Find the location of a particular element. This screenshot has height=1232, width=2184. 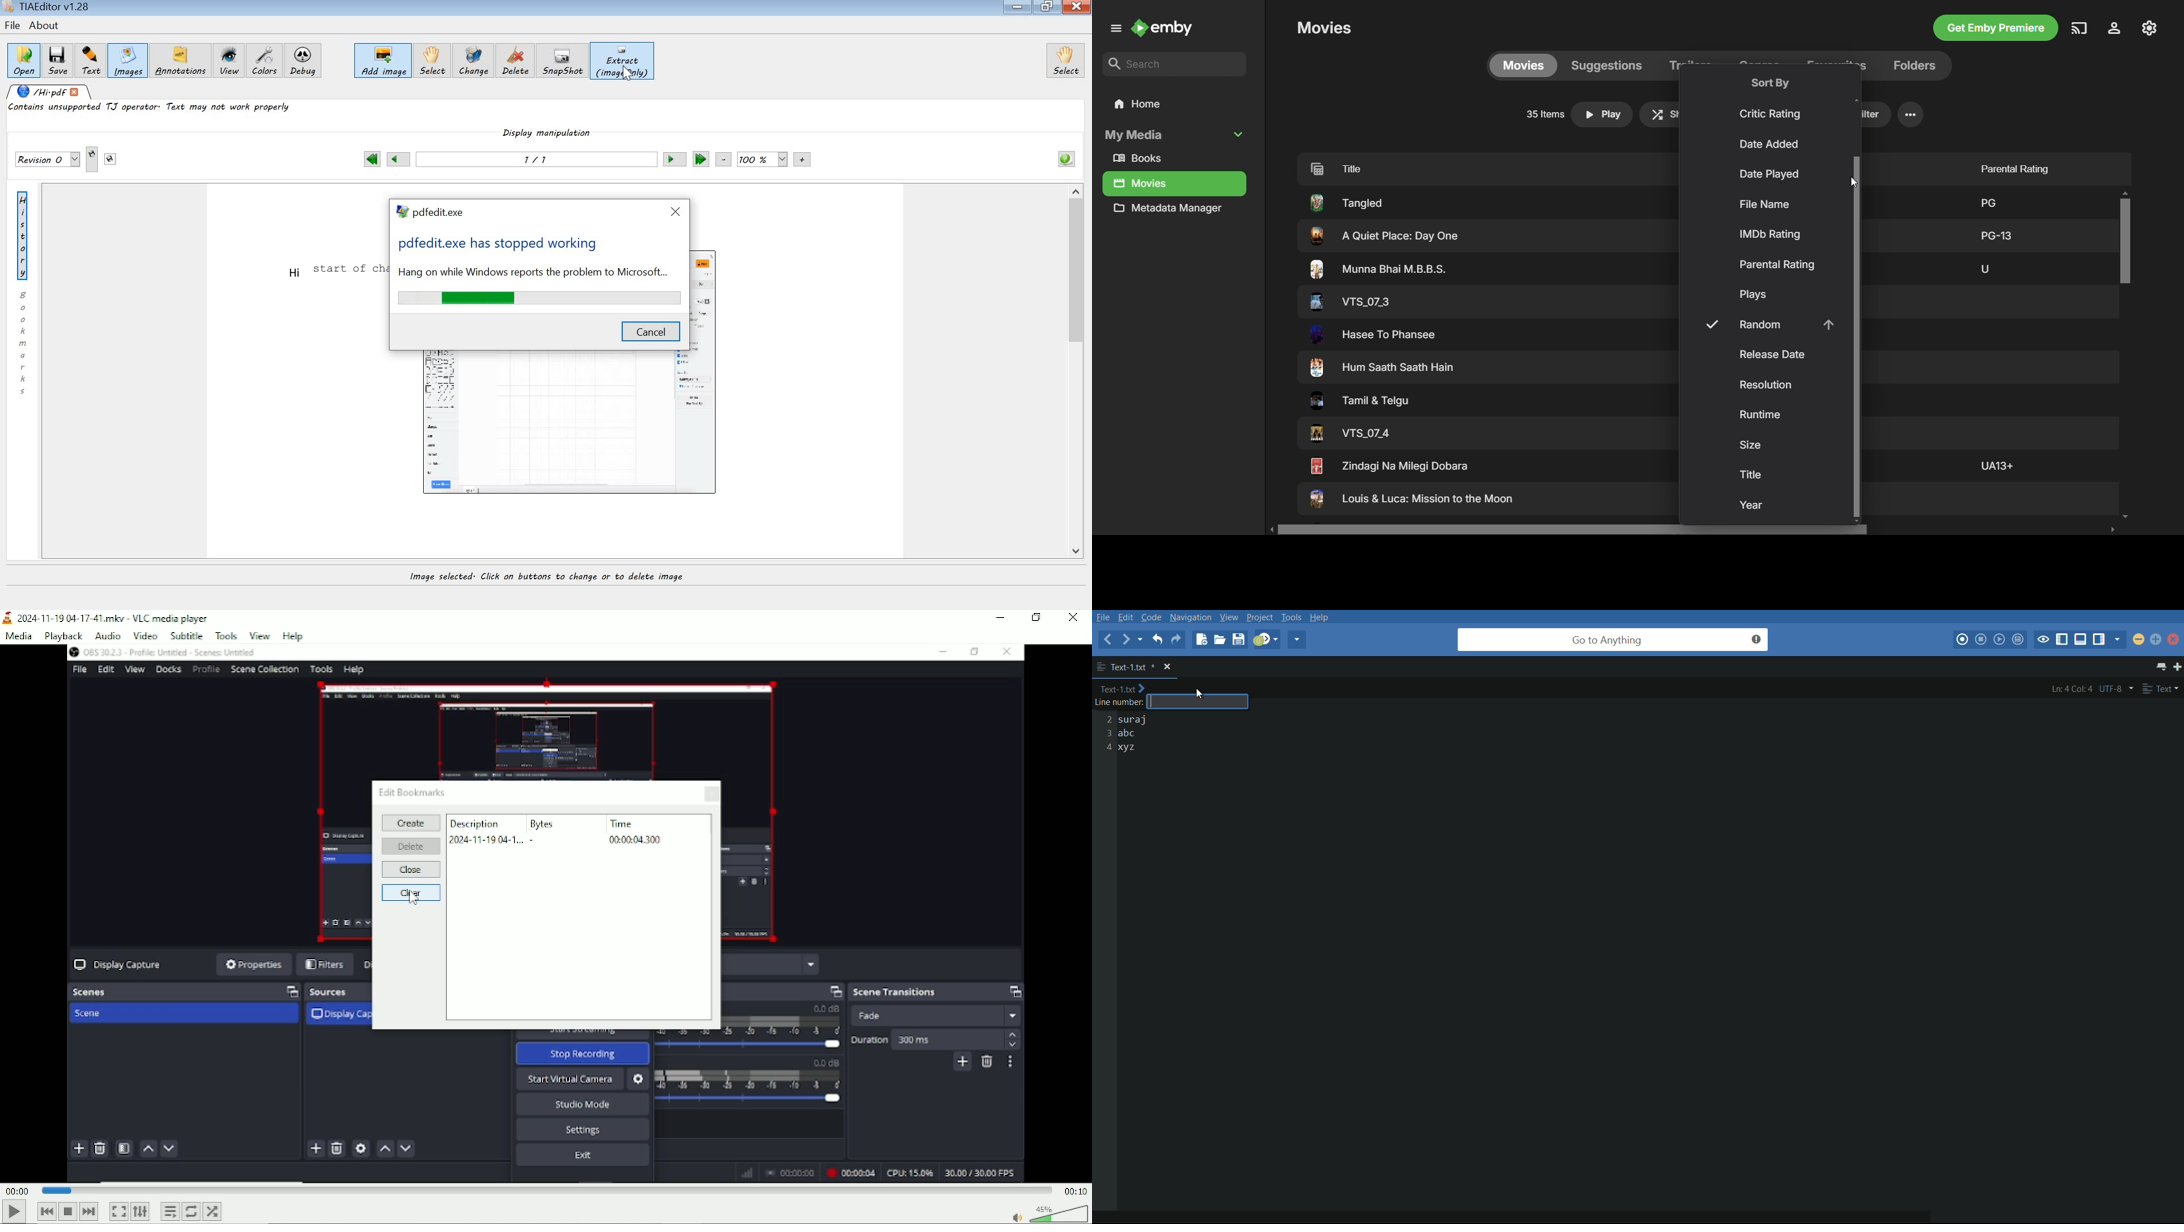

Toggle video in fullscreen is located at coordinates (119, 1212).